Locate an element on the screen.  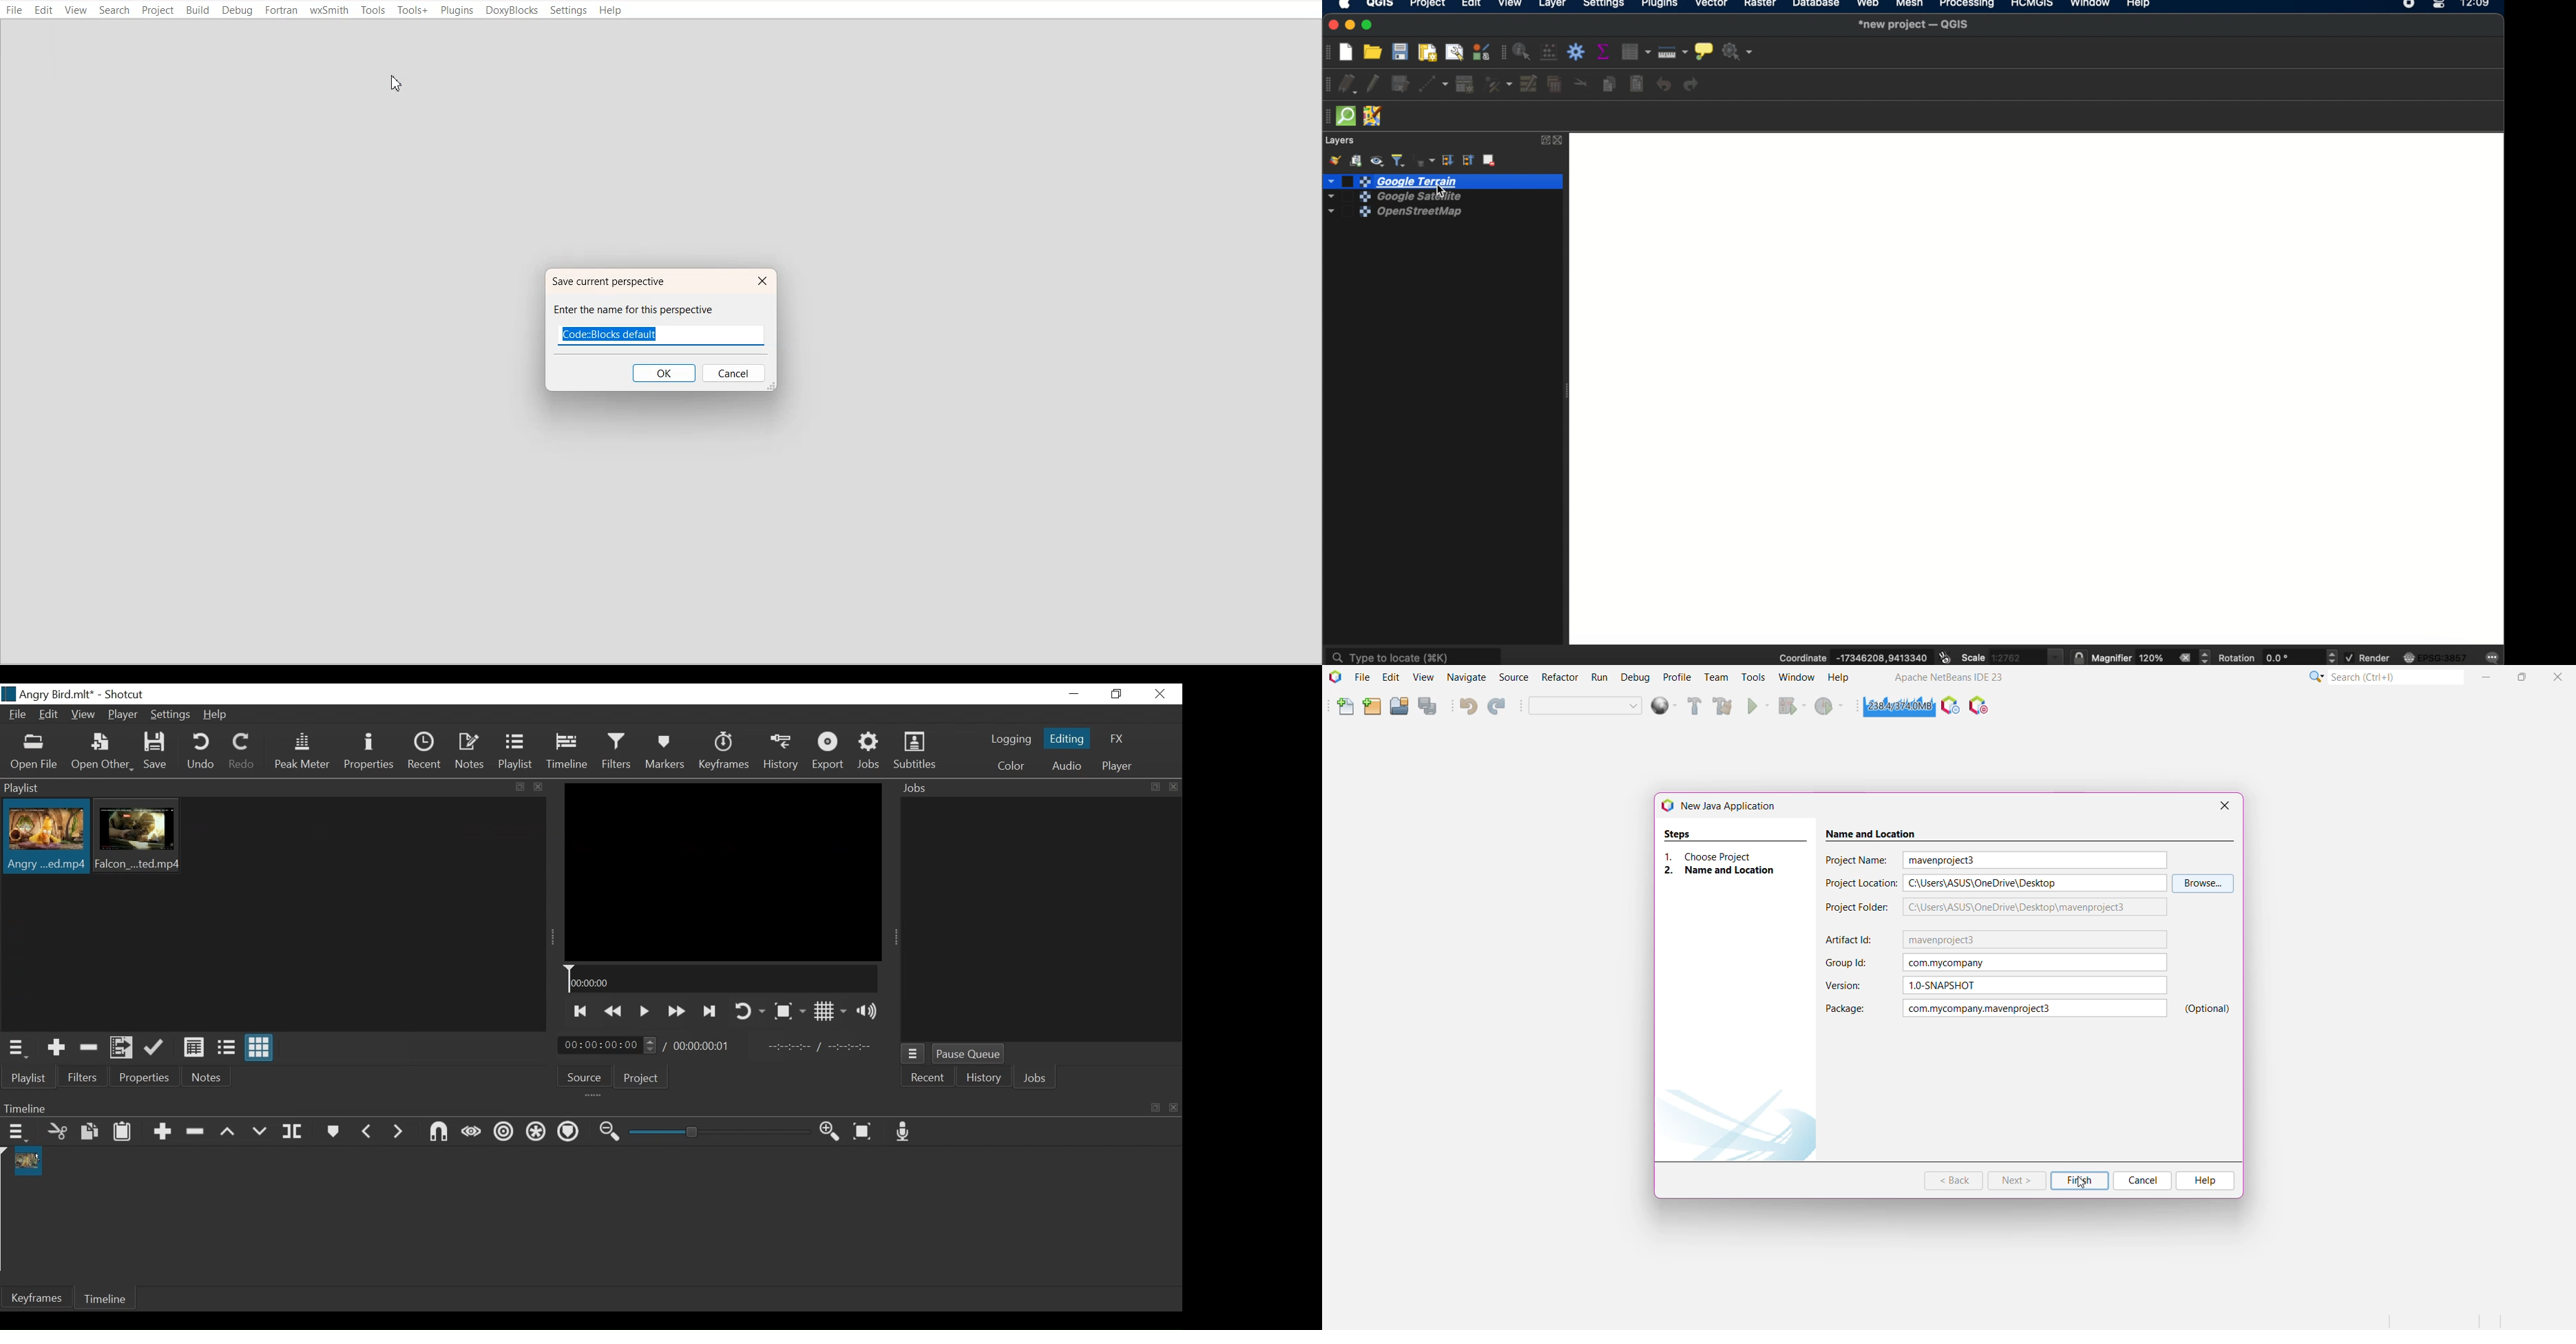
Skip to the previous point is located at coordinates (579, 1012).